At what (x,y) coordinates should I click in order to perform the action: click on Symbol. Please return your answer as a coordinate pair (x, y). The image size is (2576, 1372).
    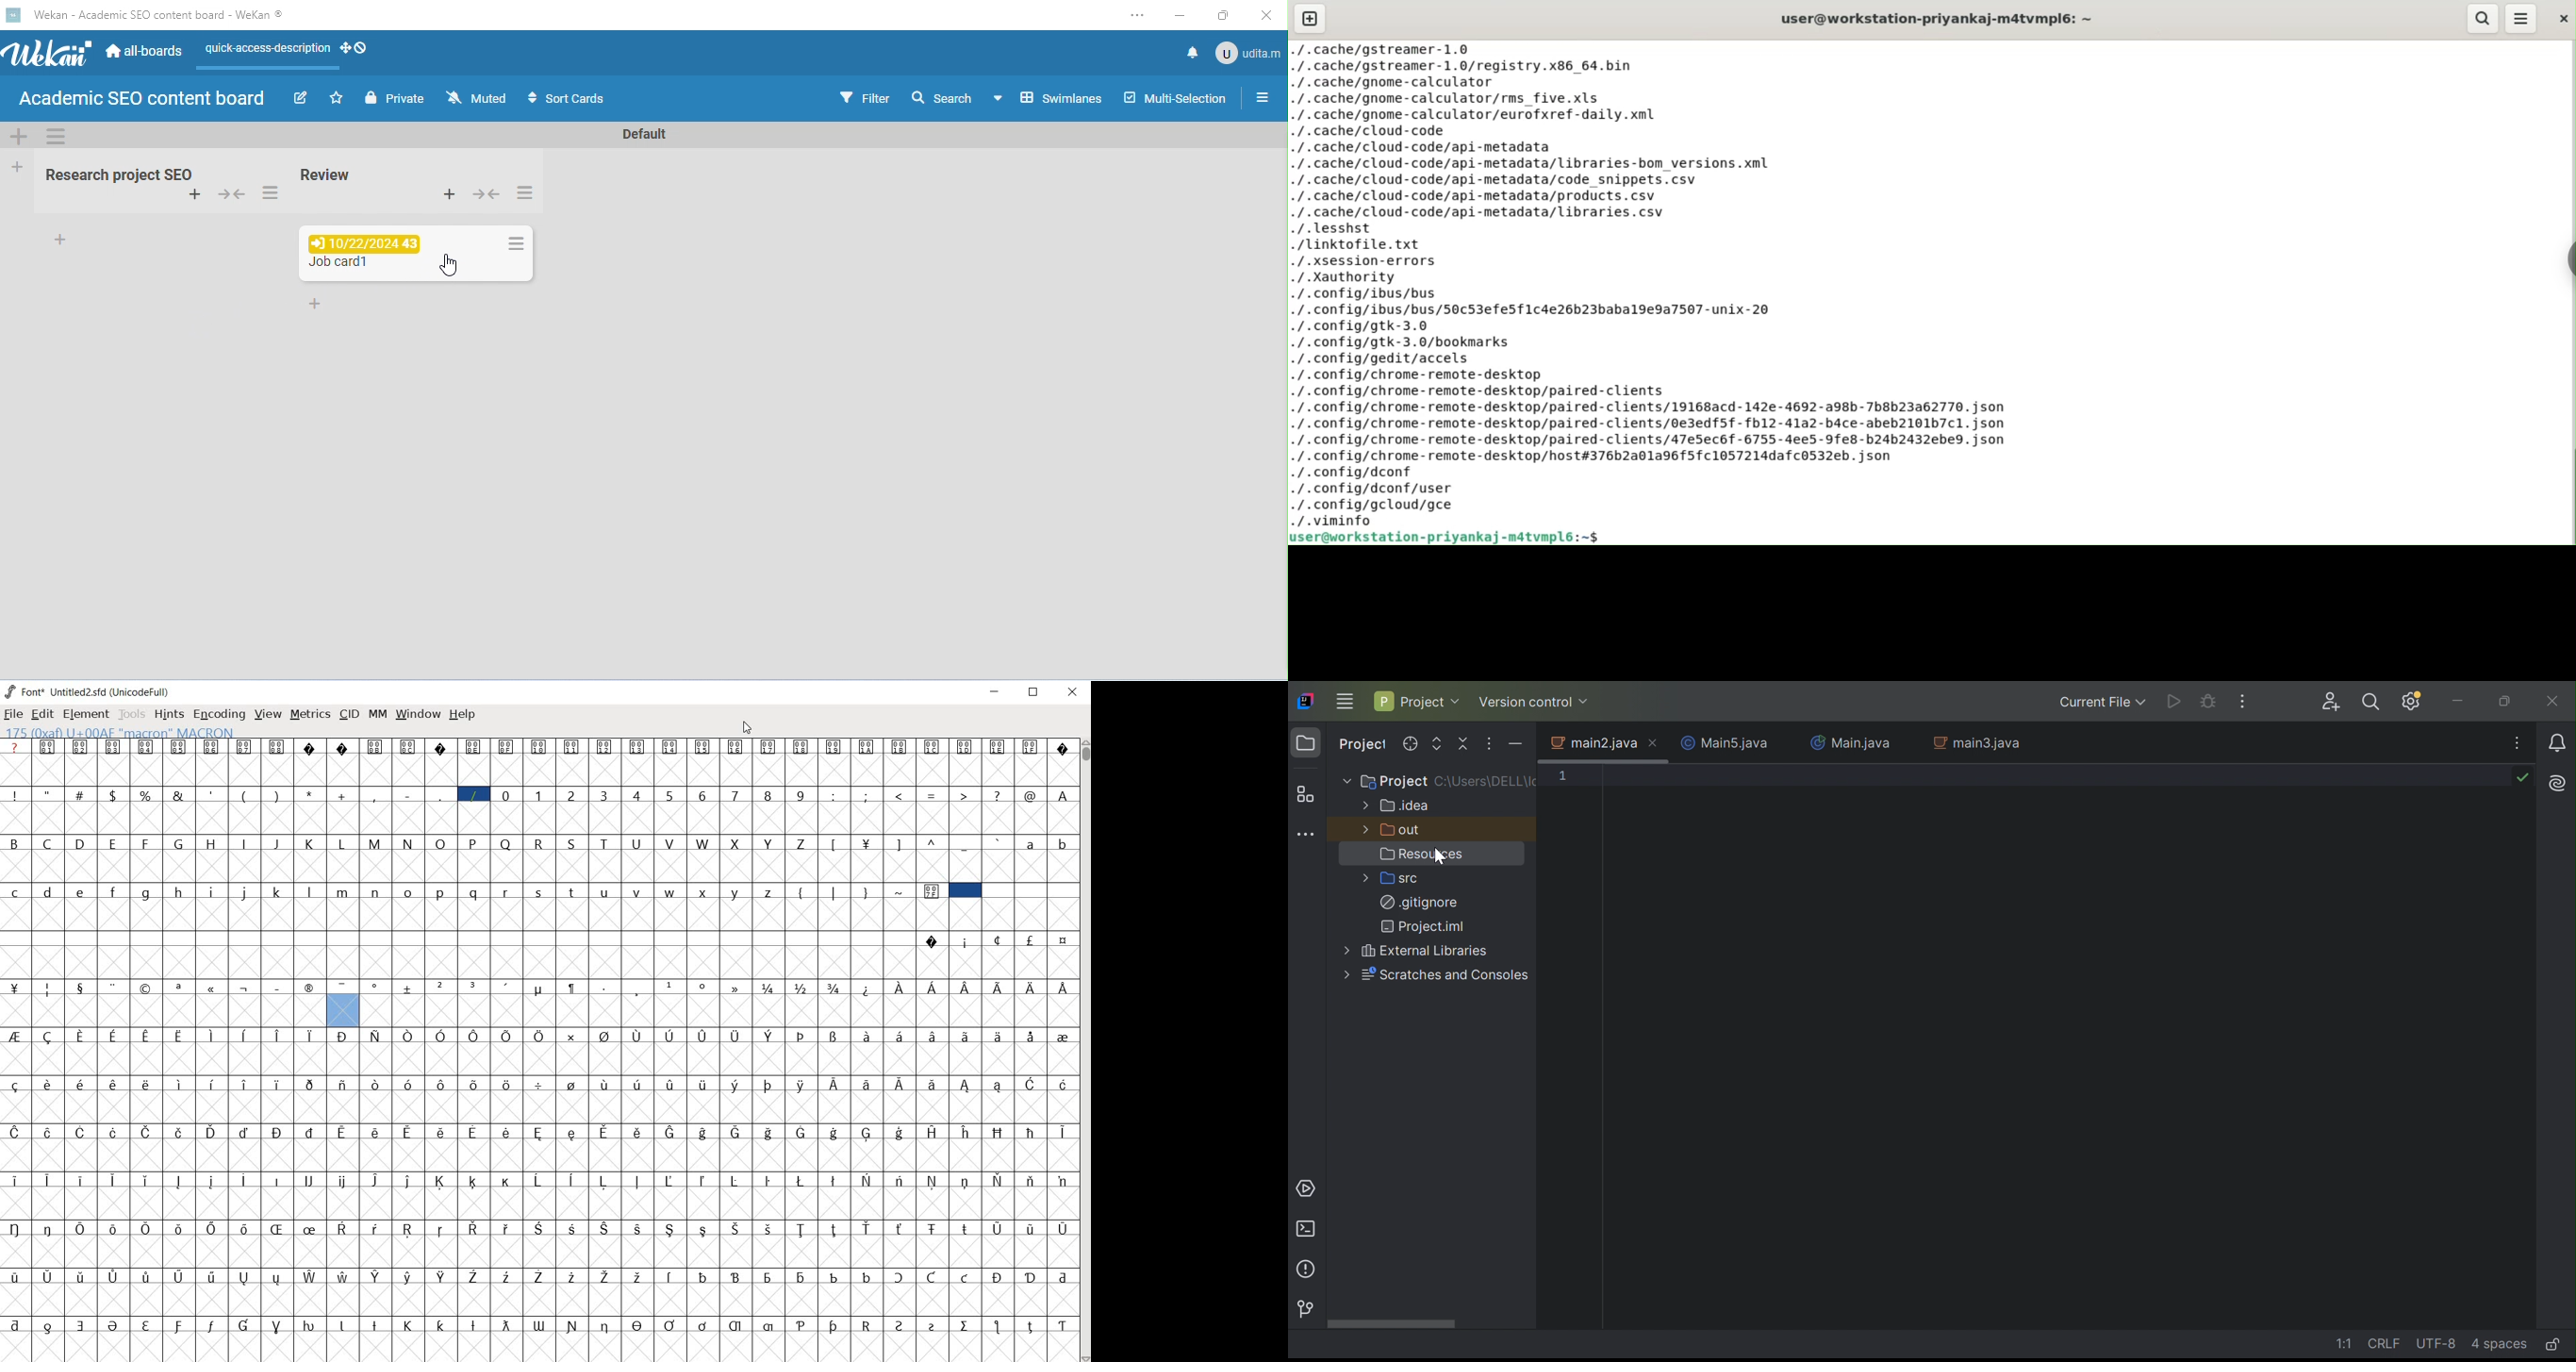
    Looking at the image, I should click on (998, 1327).